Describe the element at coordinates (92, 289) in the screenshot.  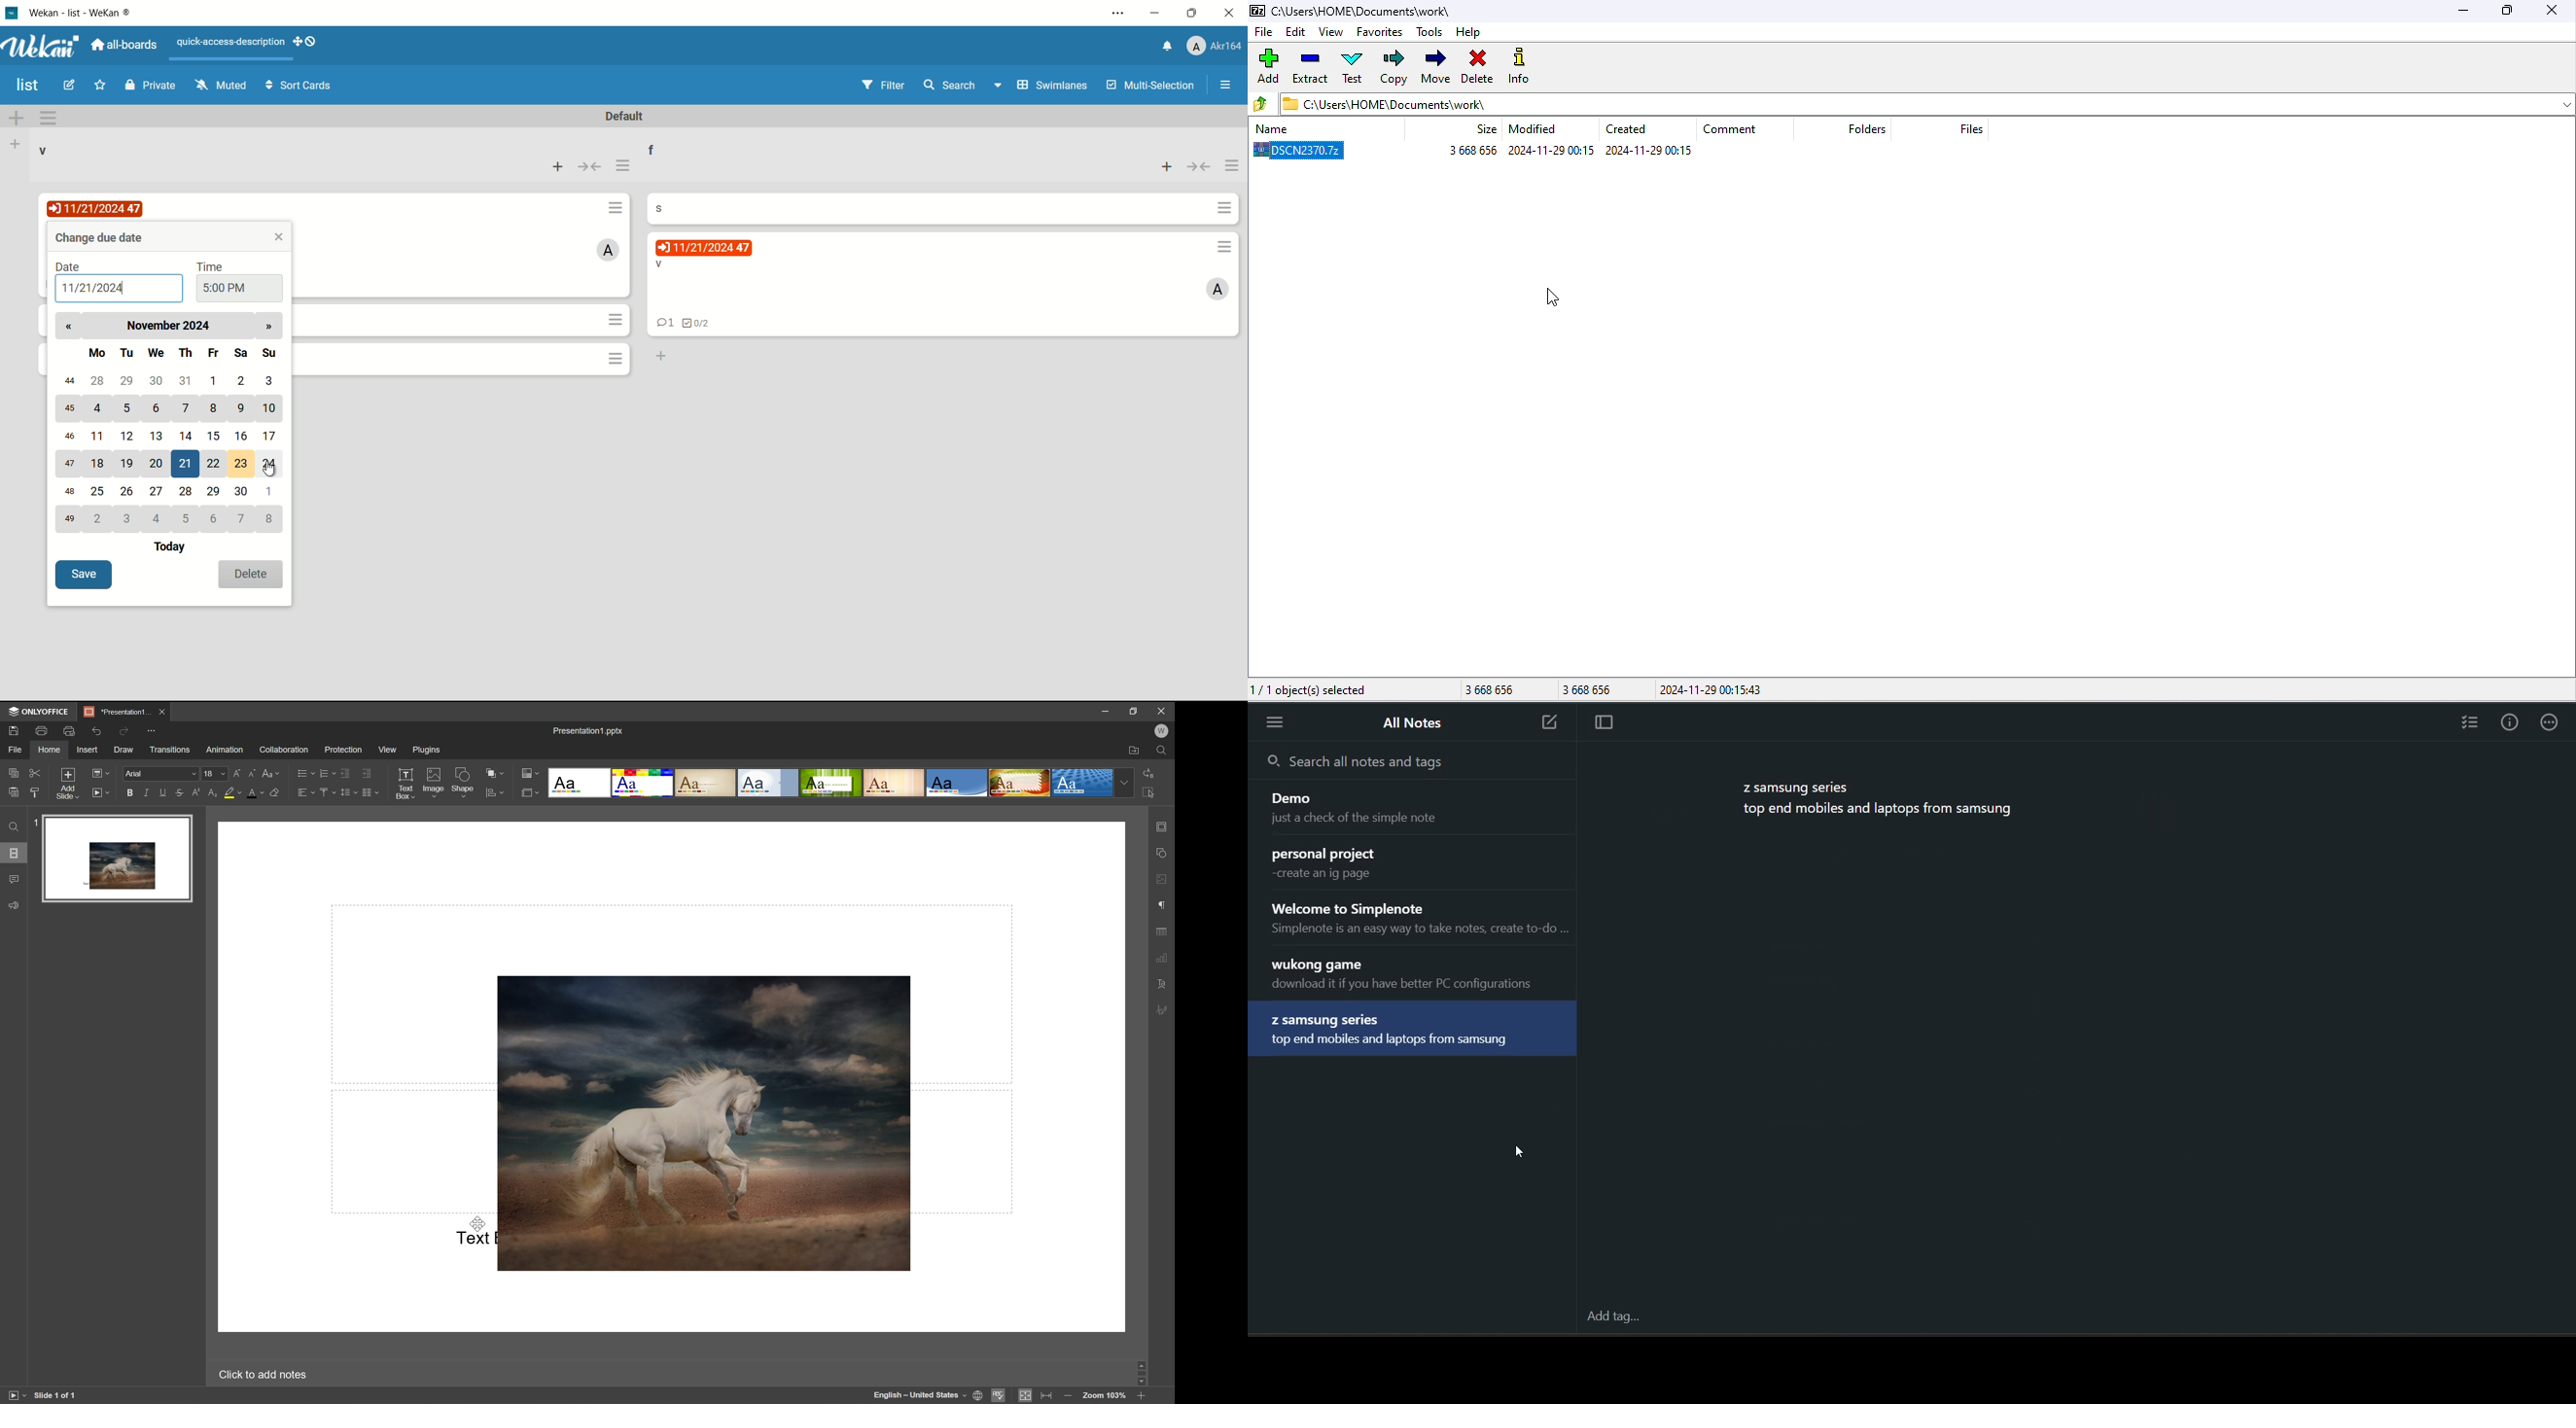
I see `enter date` at that location.